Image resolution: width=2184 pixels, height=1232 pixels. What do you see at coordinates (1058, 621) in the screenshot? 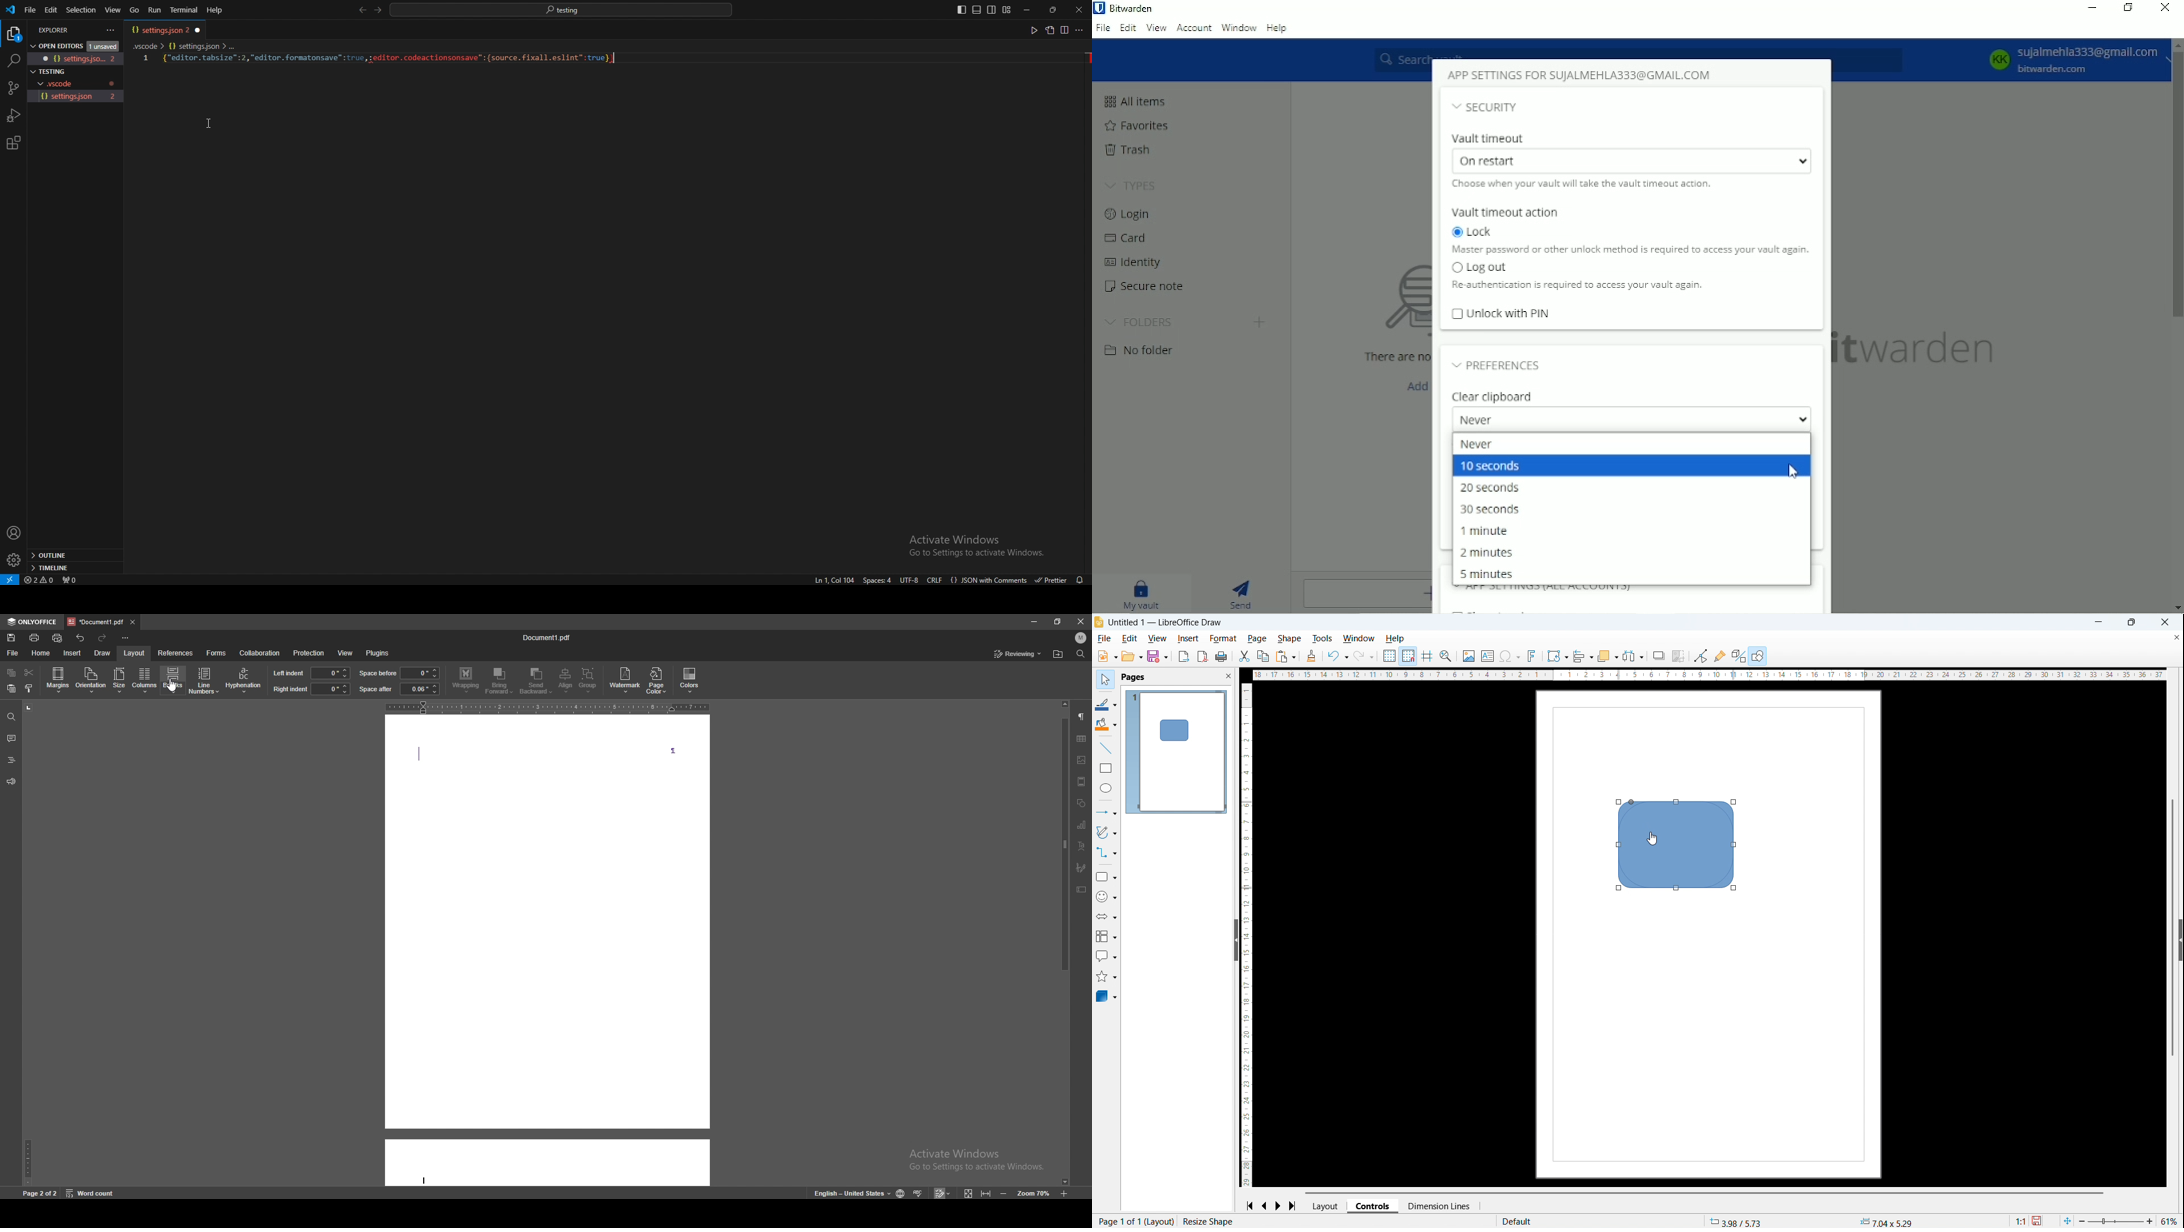
I see `resize` at bounding box center [1058, 621].